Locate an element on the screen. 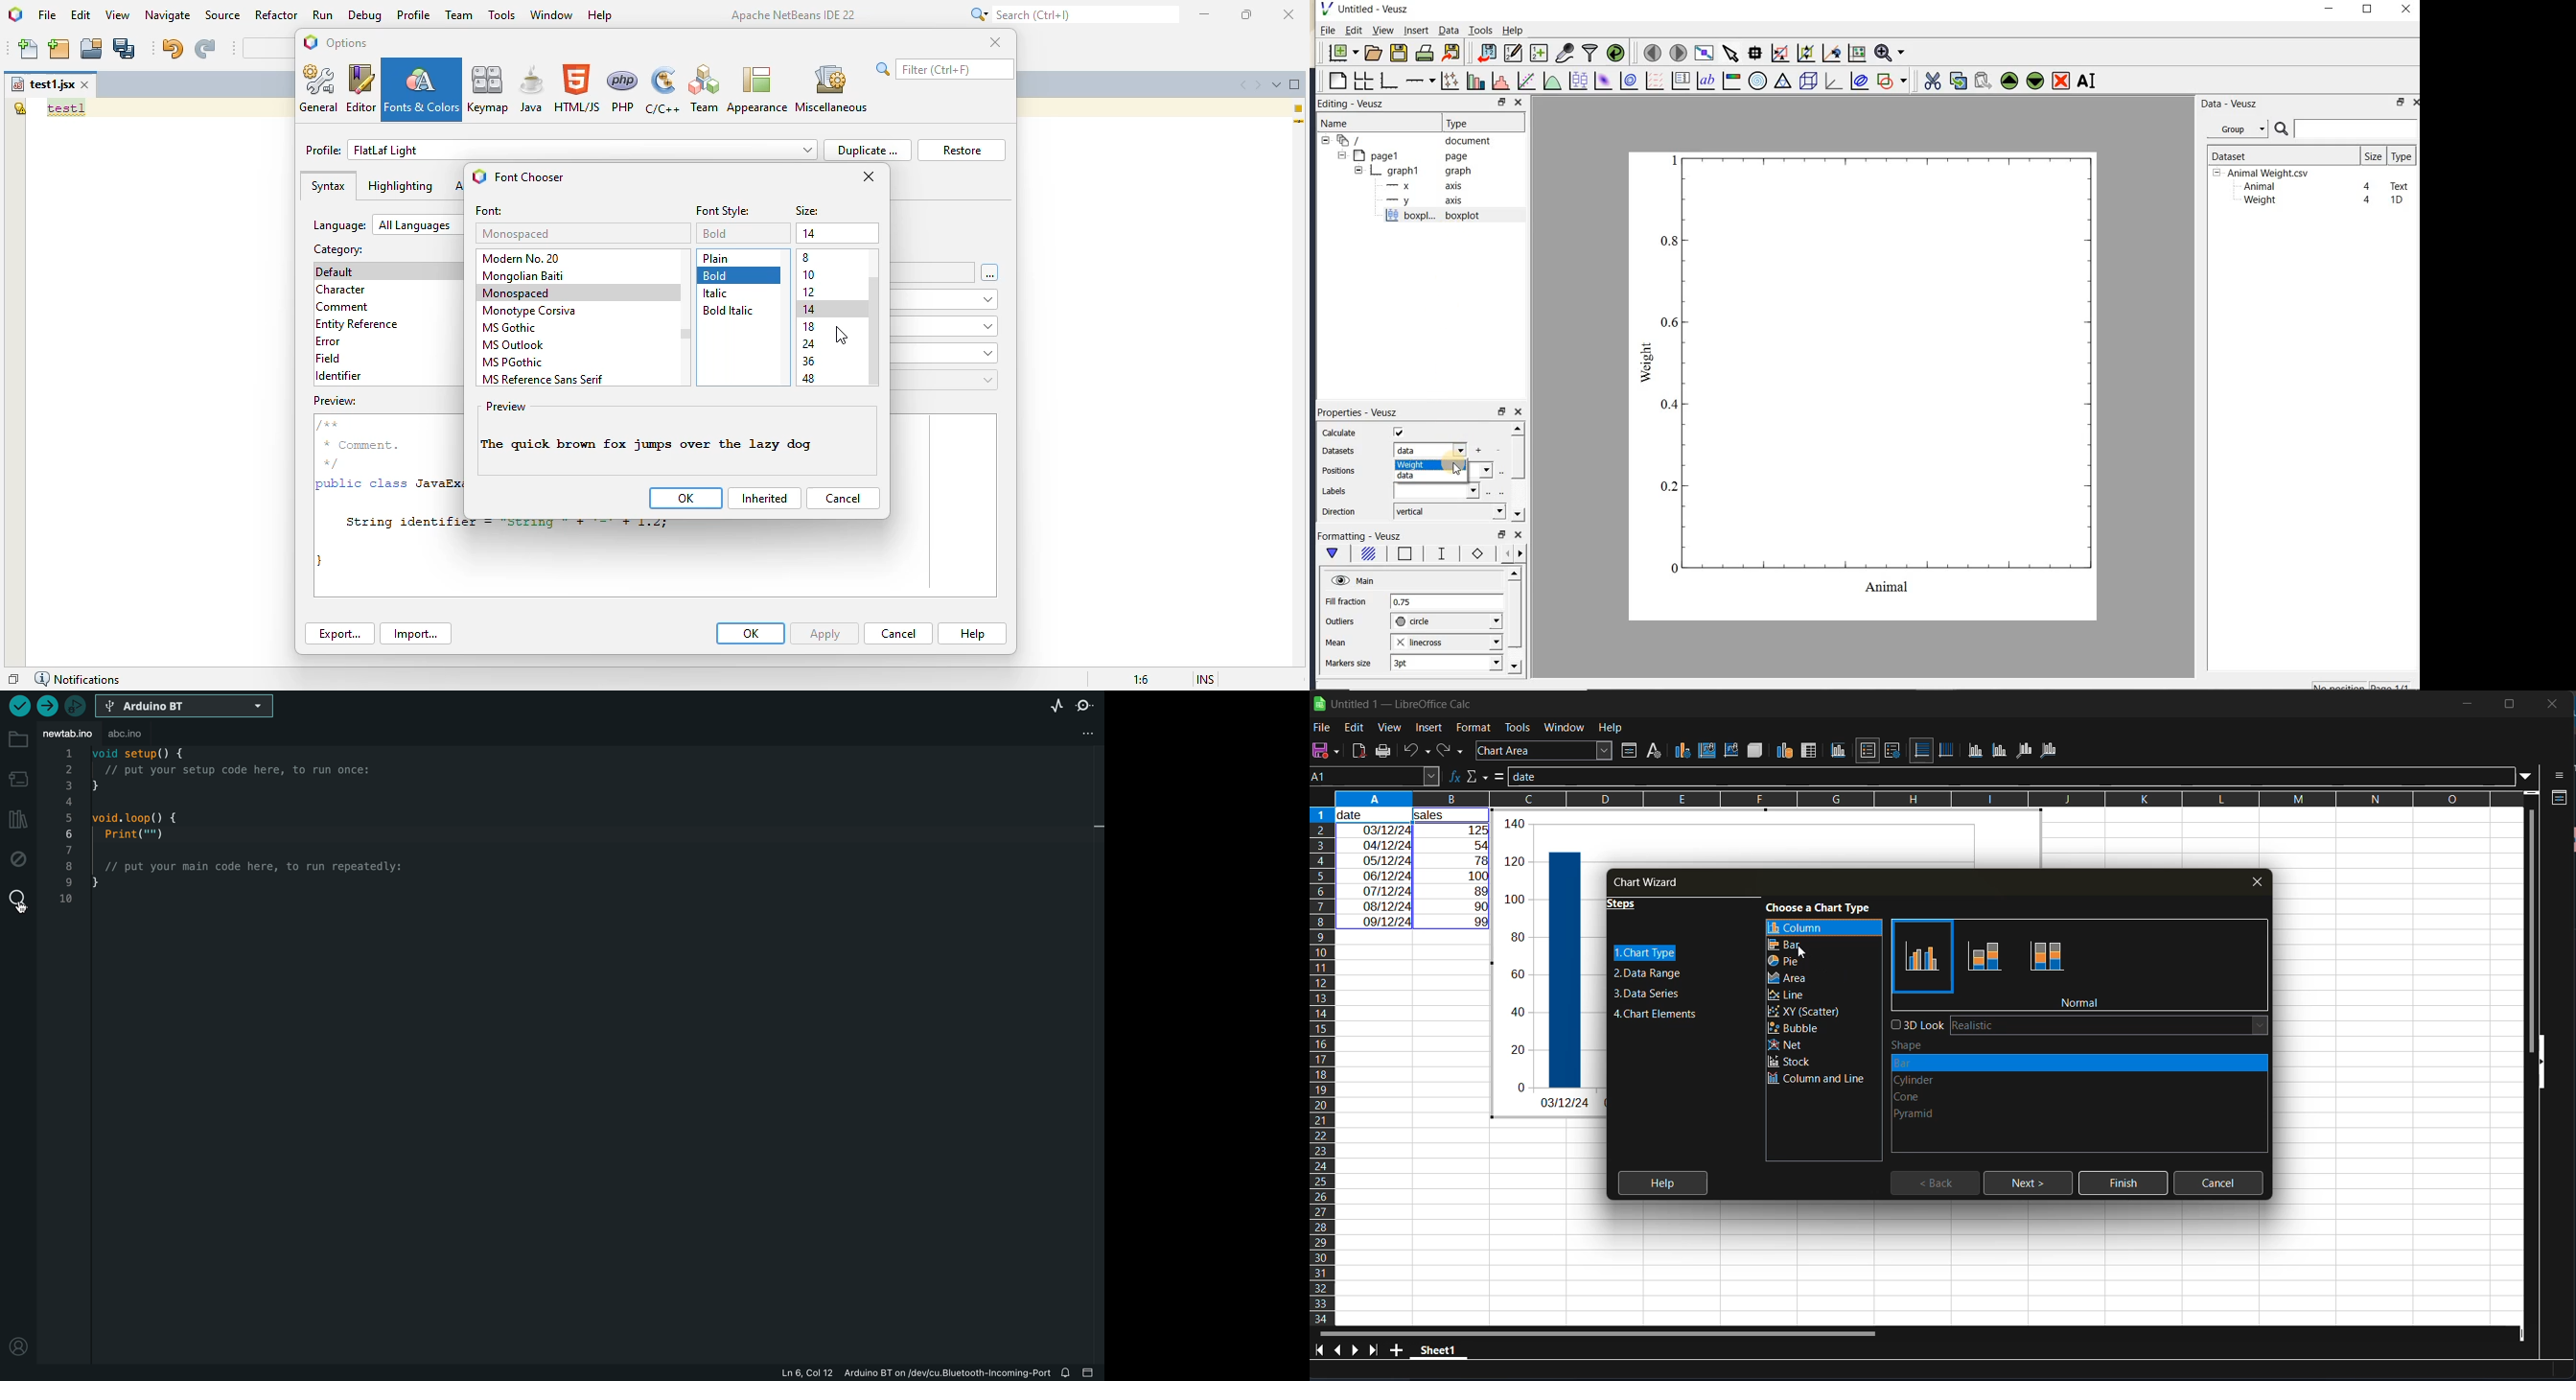  miscellaneous is located at coordinates (831, 87).